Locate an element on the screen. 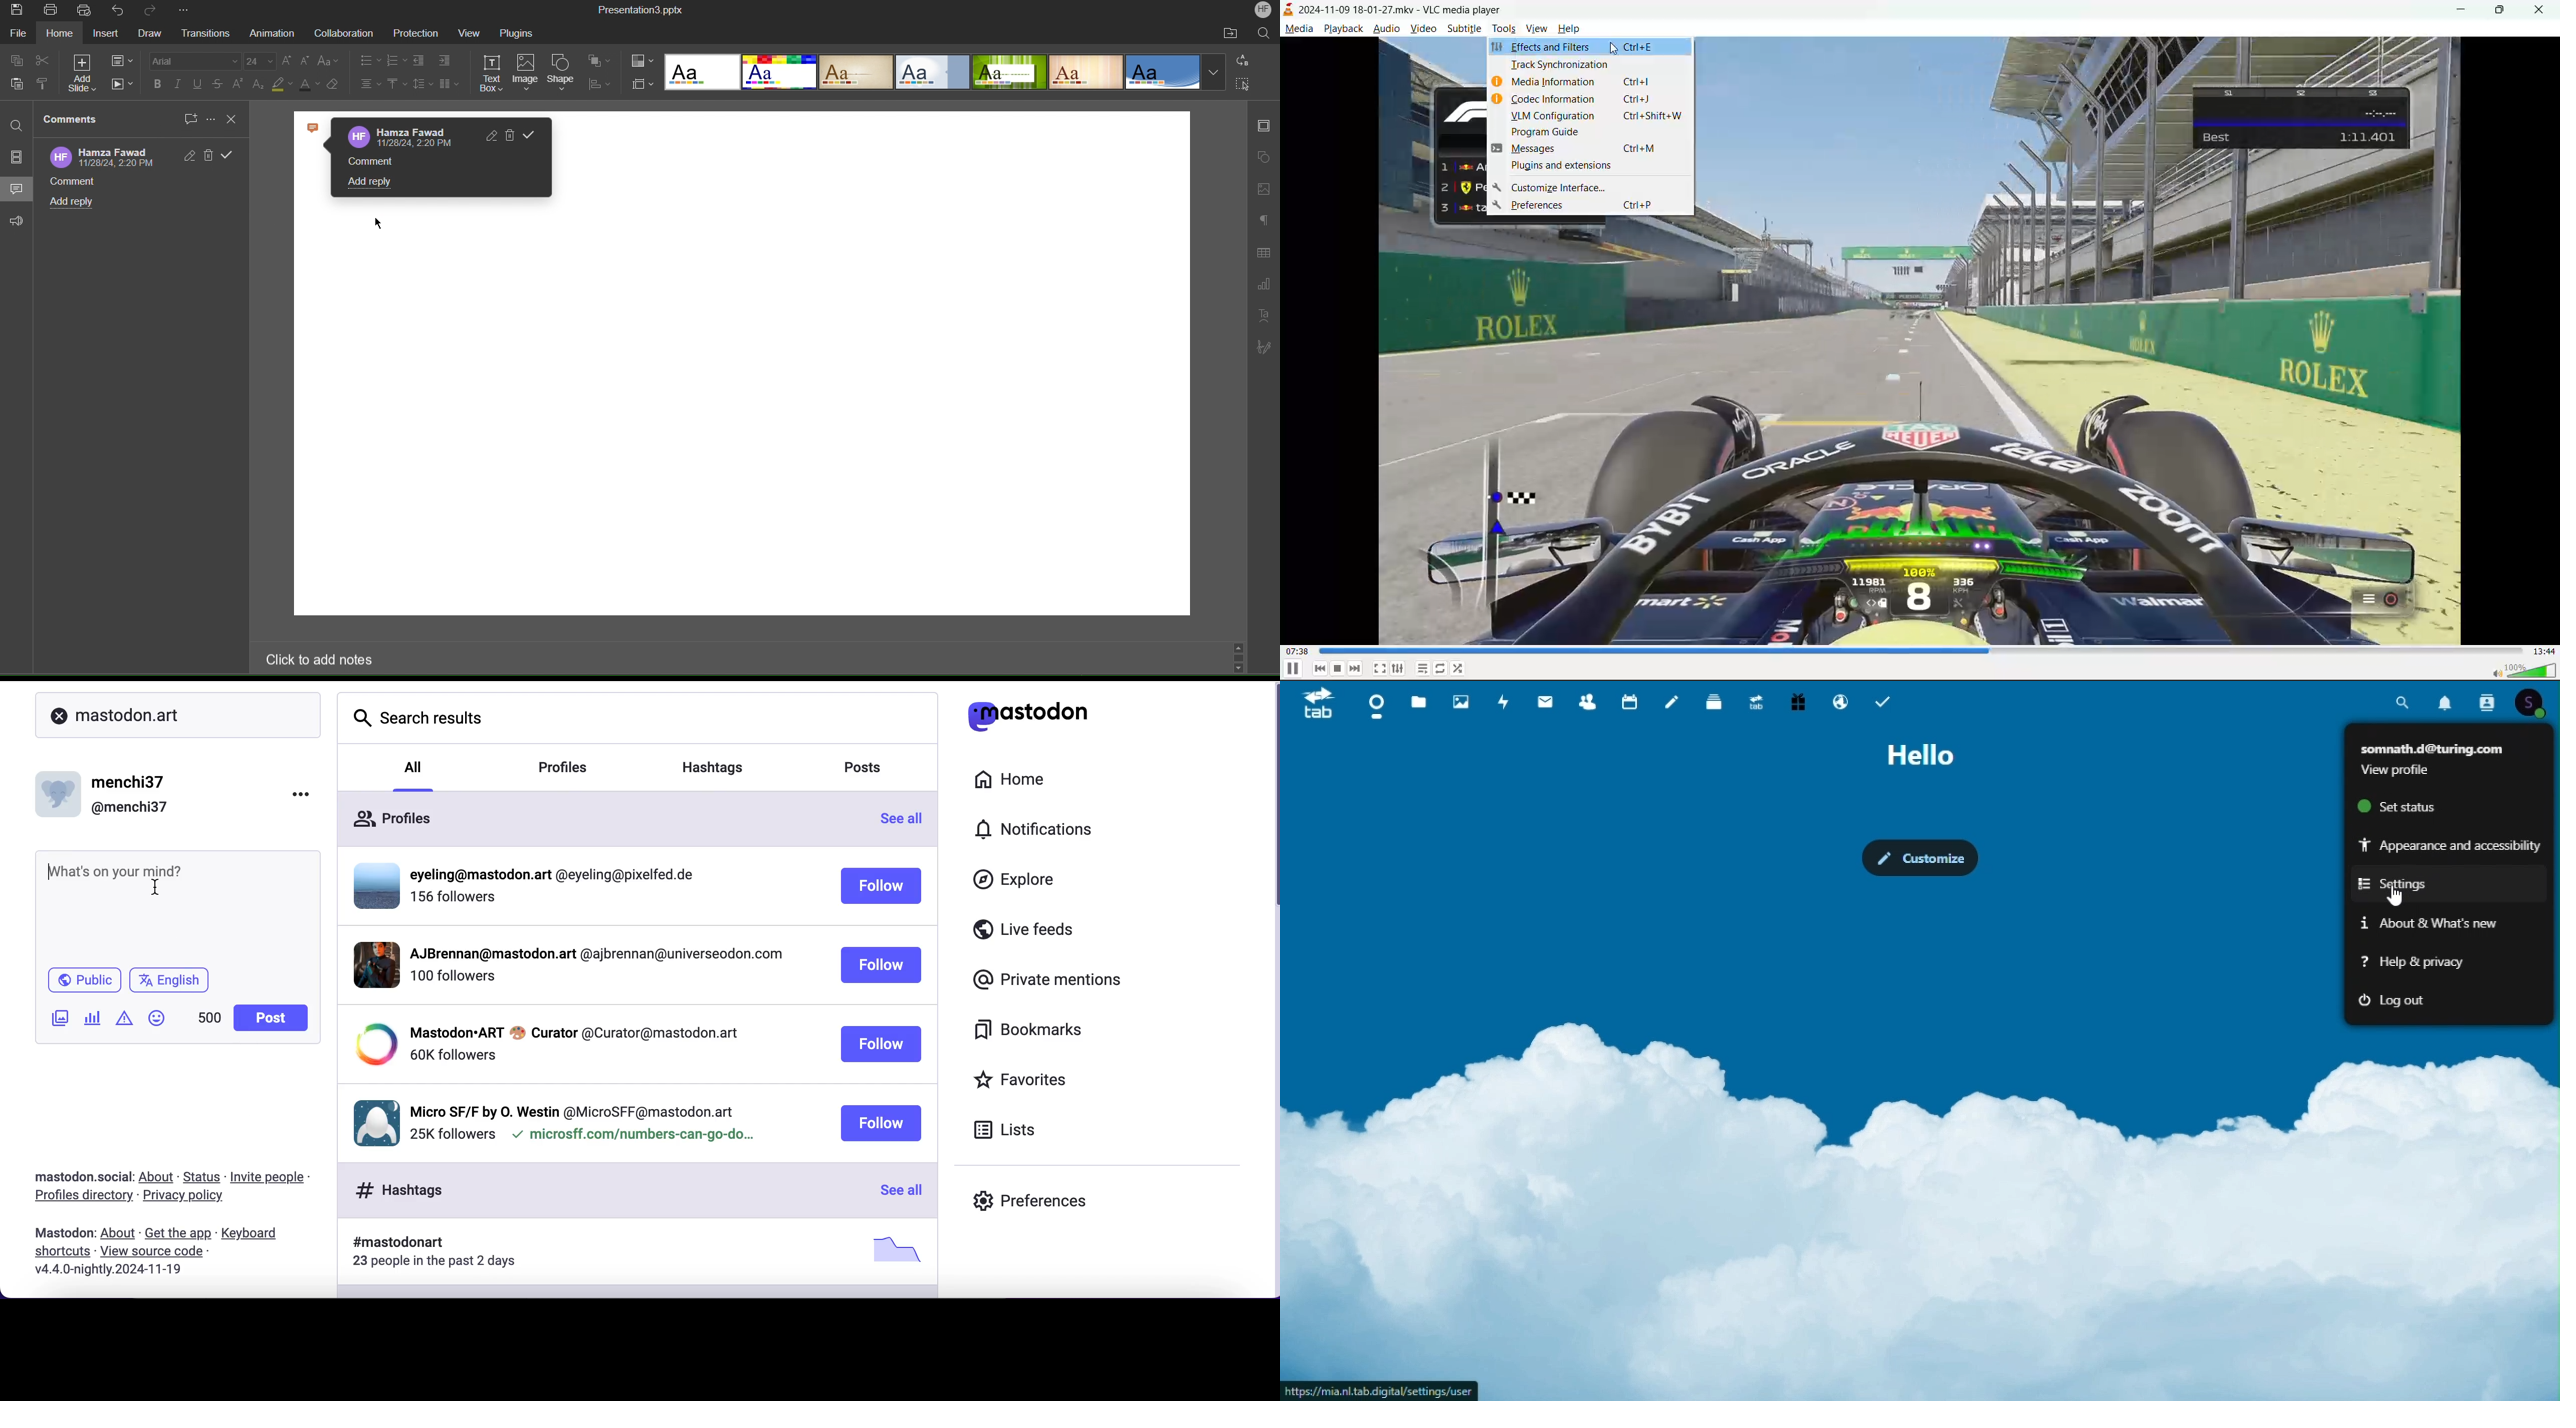 The height and width of the screenshot is (1428, 2576). Collaboration is located at coordinates (343, 34).